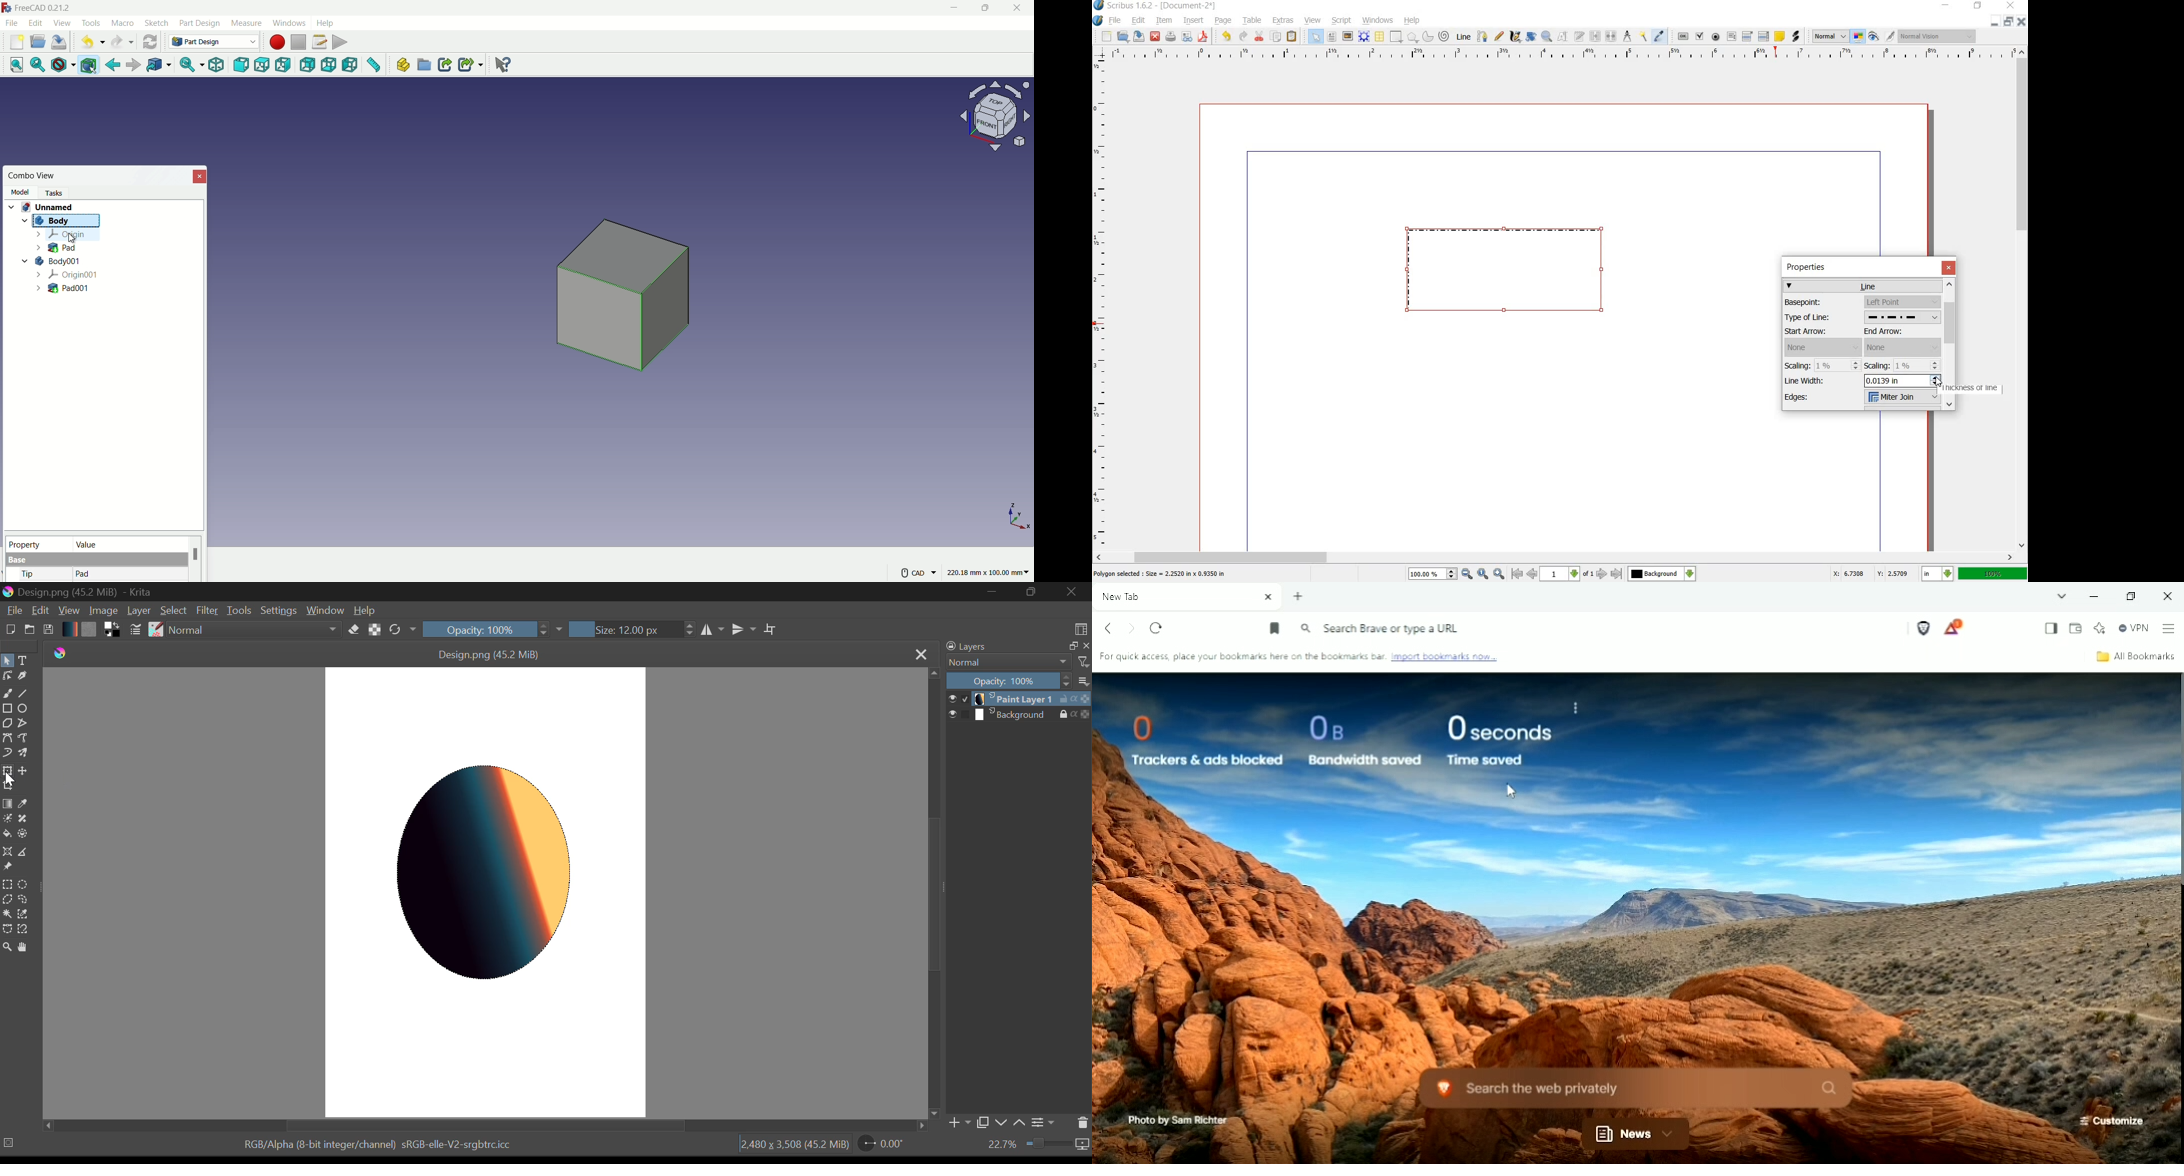 Image resolution: width=2184 pixels, height=1176 pixels. I want to click on Choose Workspace, so click(1081, 627).